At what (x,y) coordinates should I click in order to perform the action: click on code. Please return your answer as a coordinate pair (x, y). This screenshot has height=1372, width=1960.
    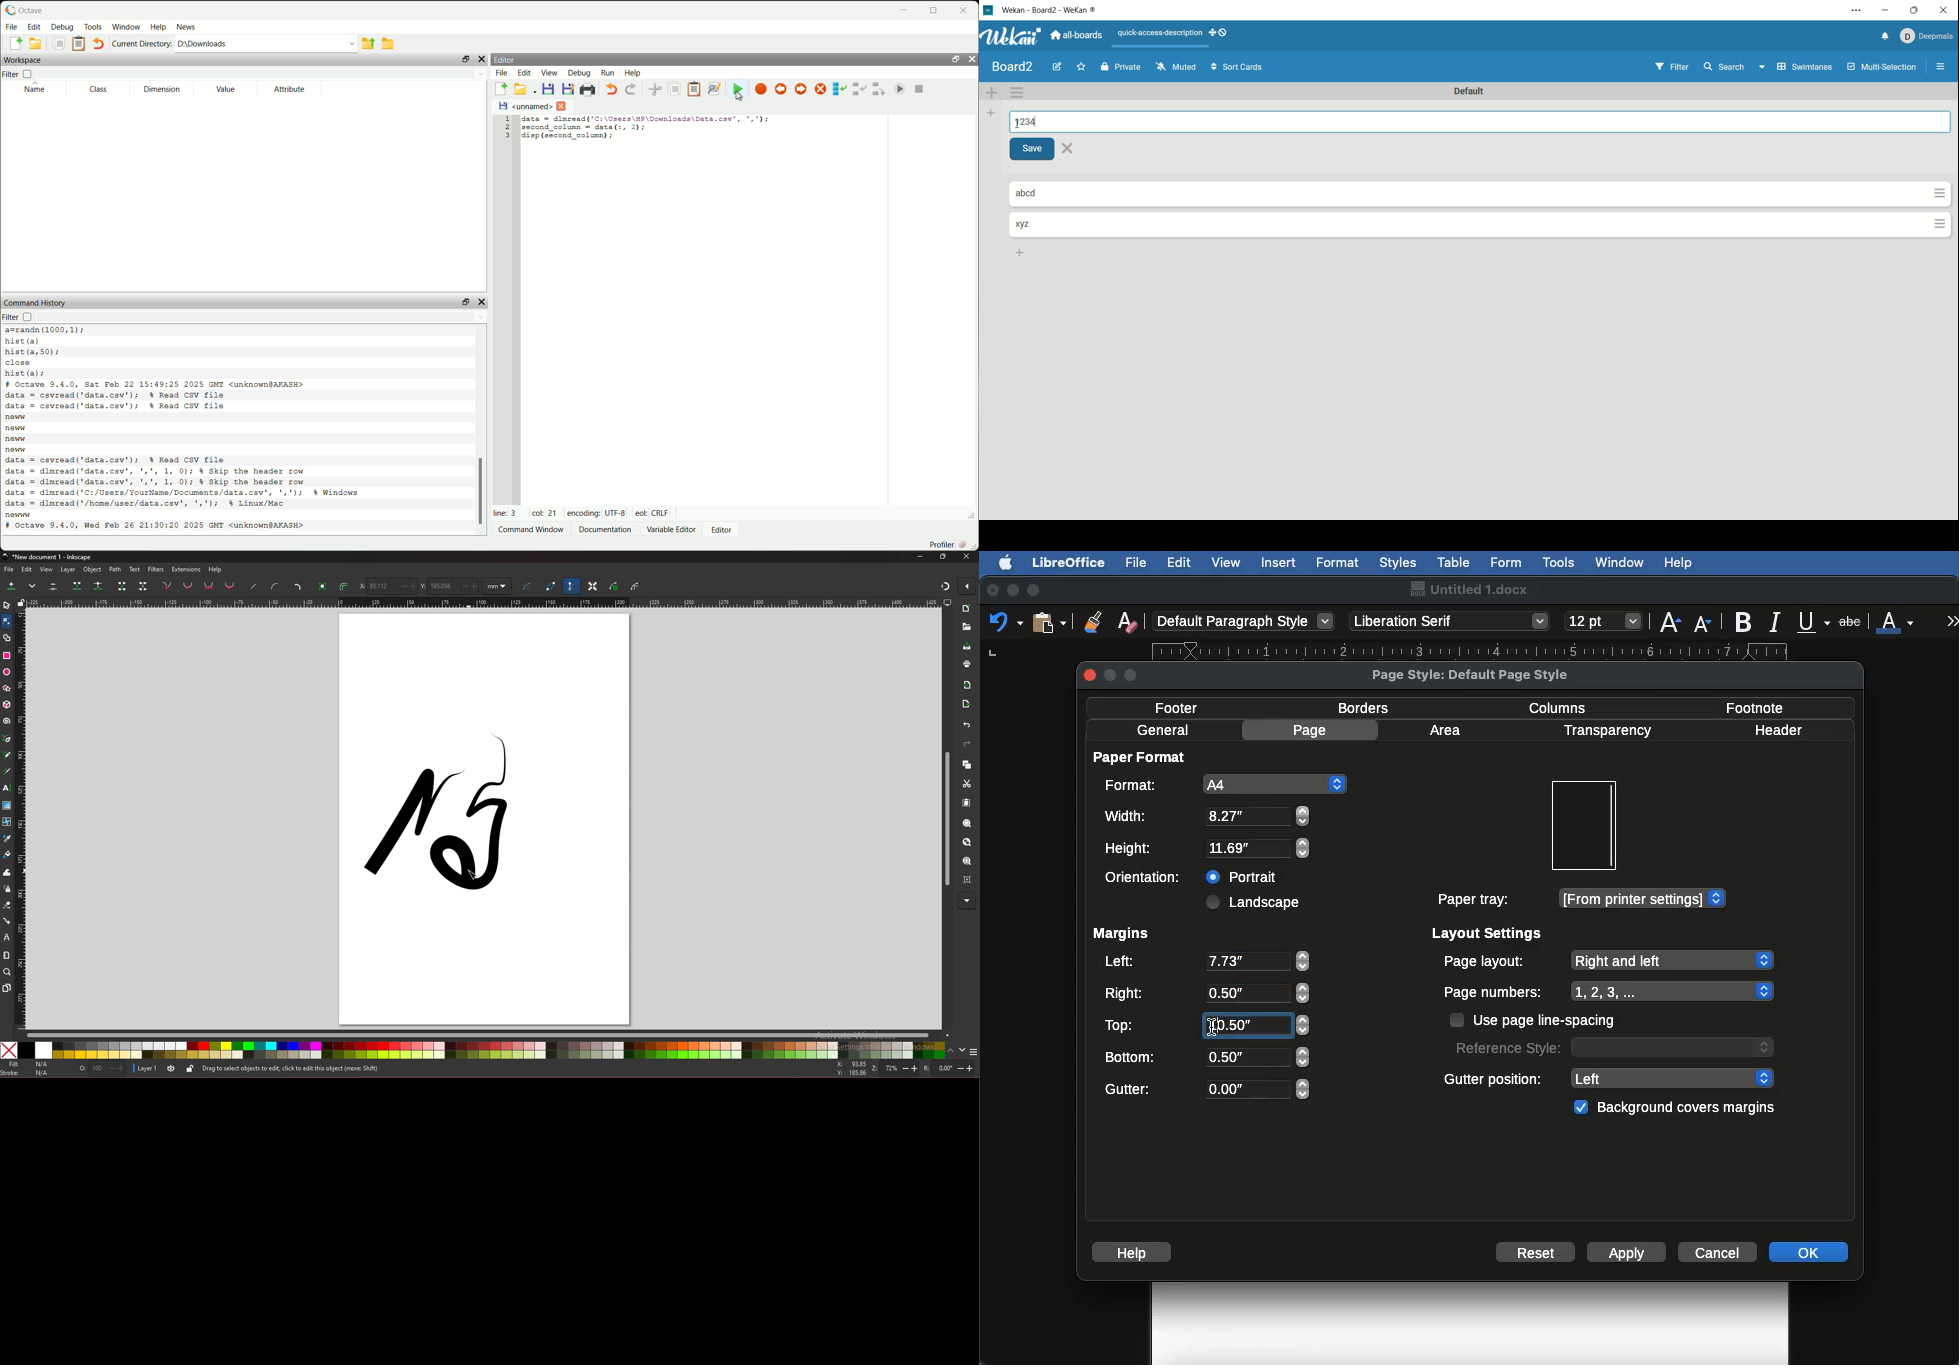
    Looking at the image, I should click on (57, 352).